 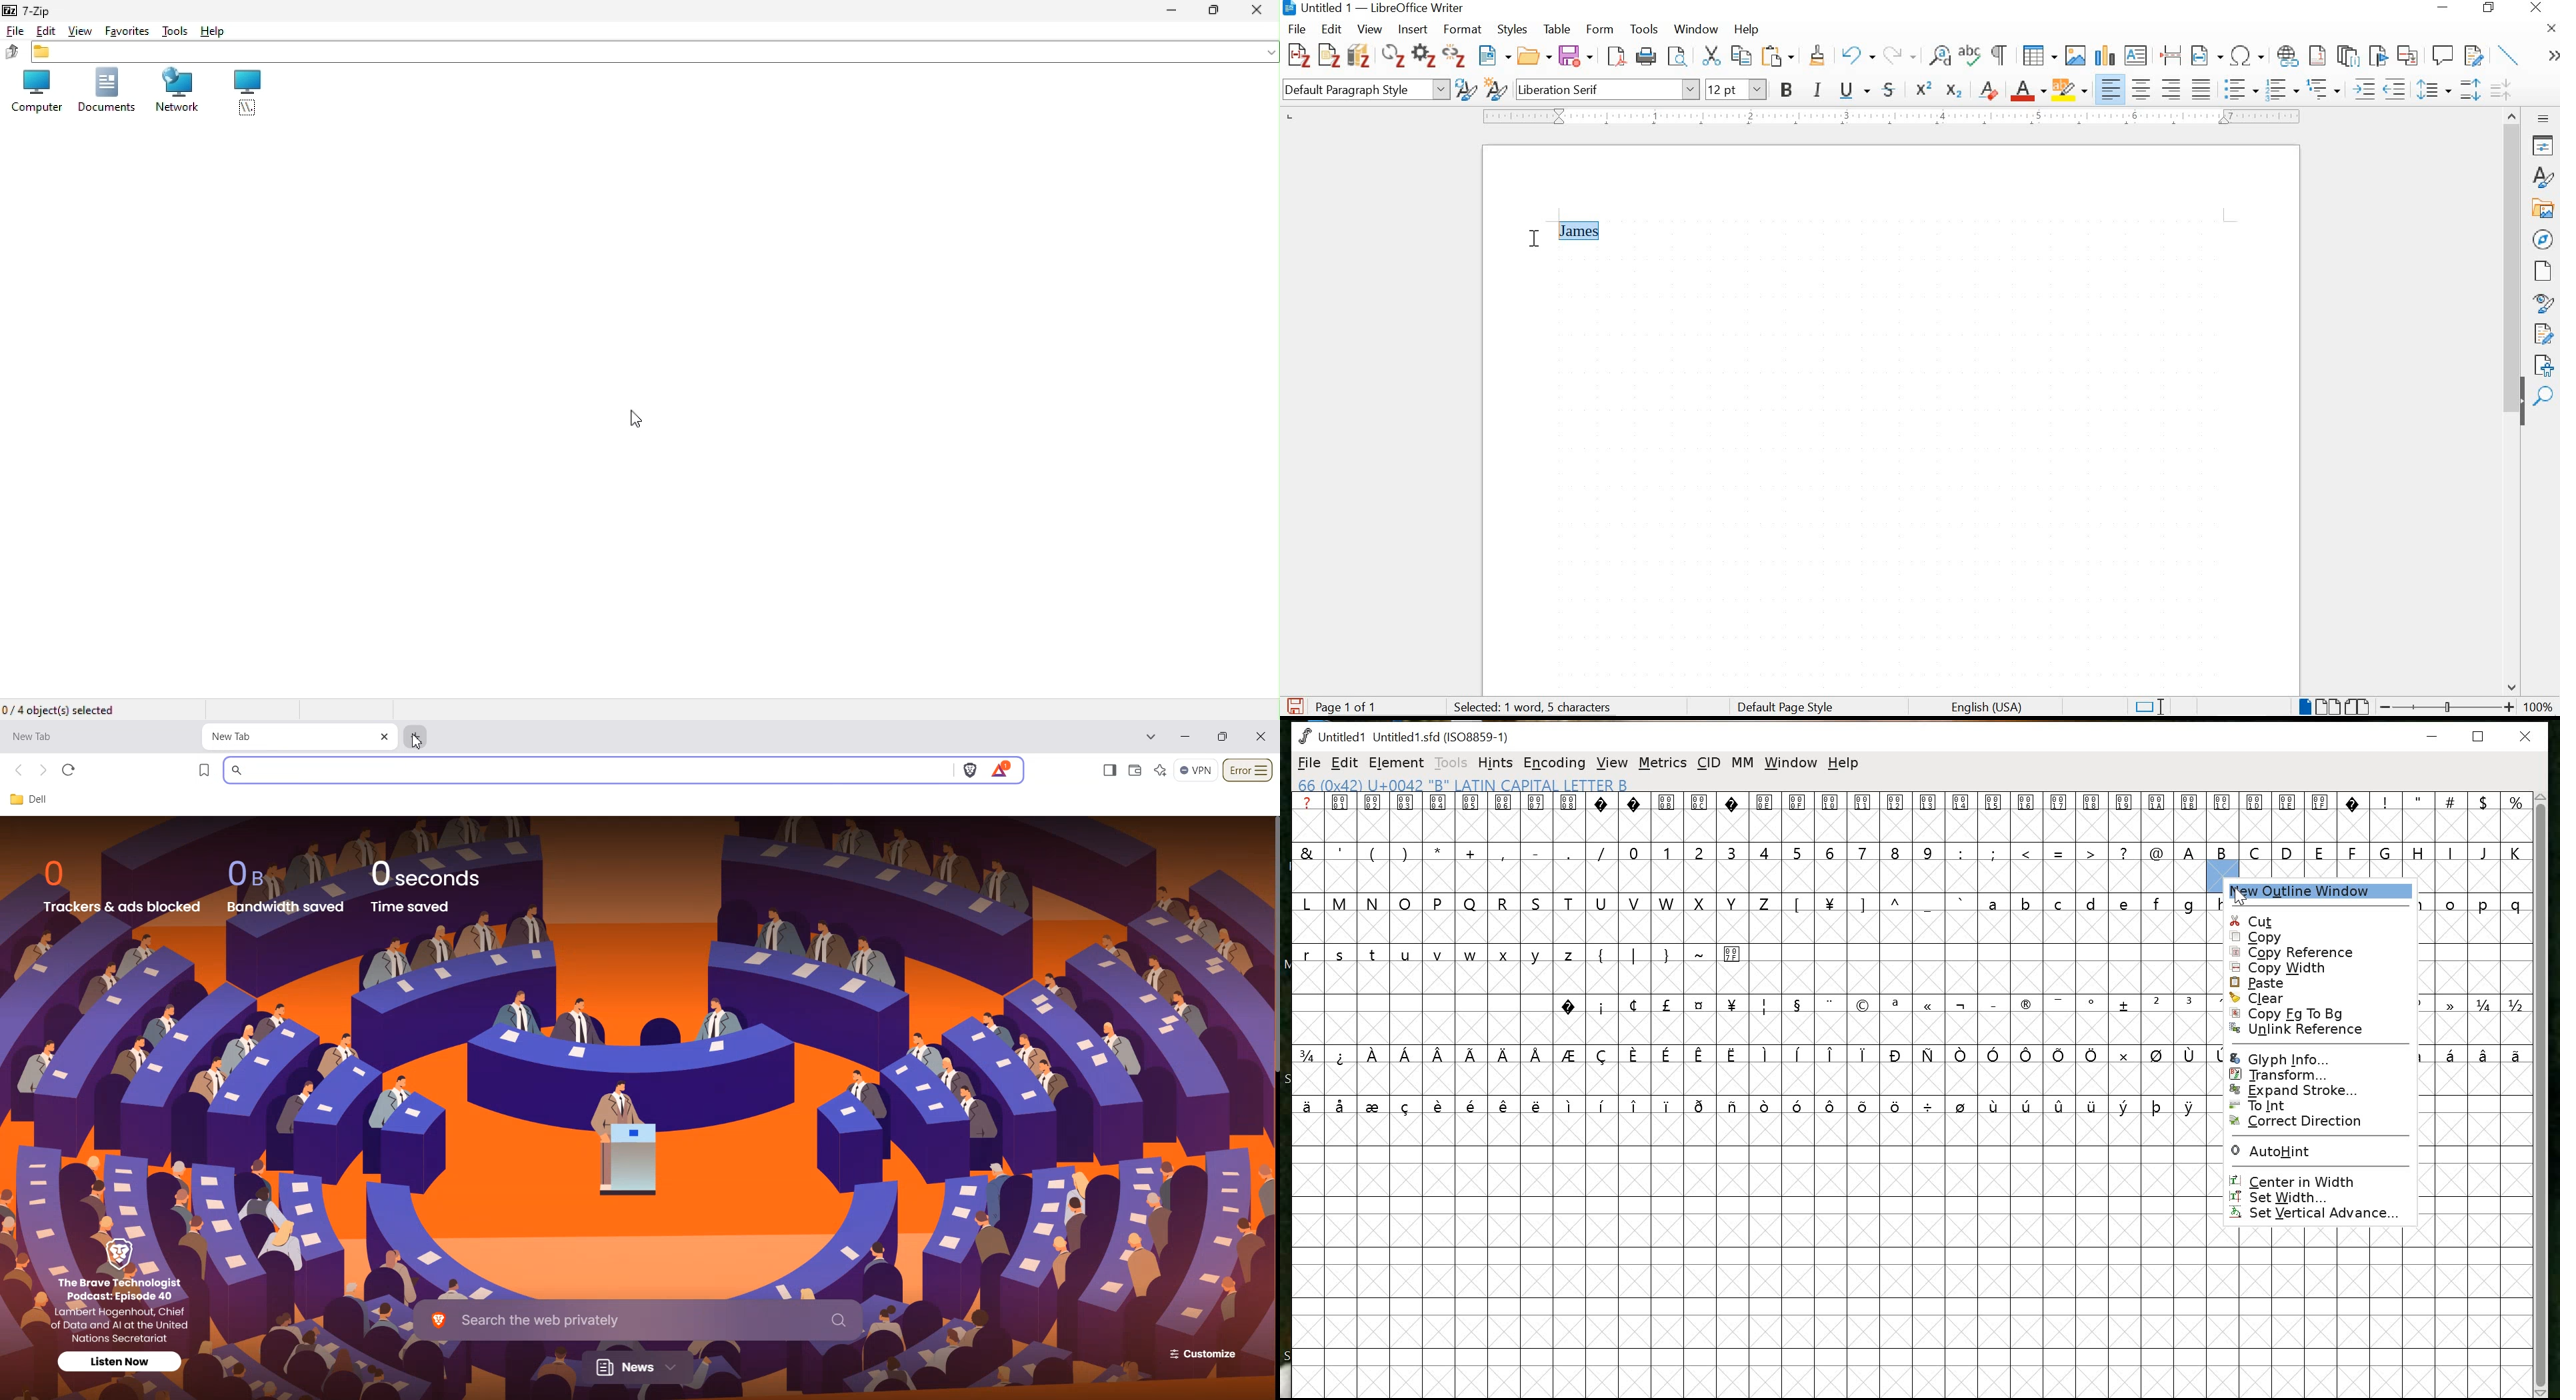 I want to click on styles, so click(x=2541, y=177).